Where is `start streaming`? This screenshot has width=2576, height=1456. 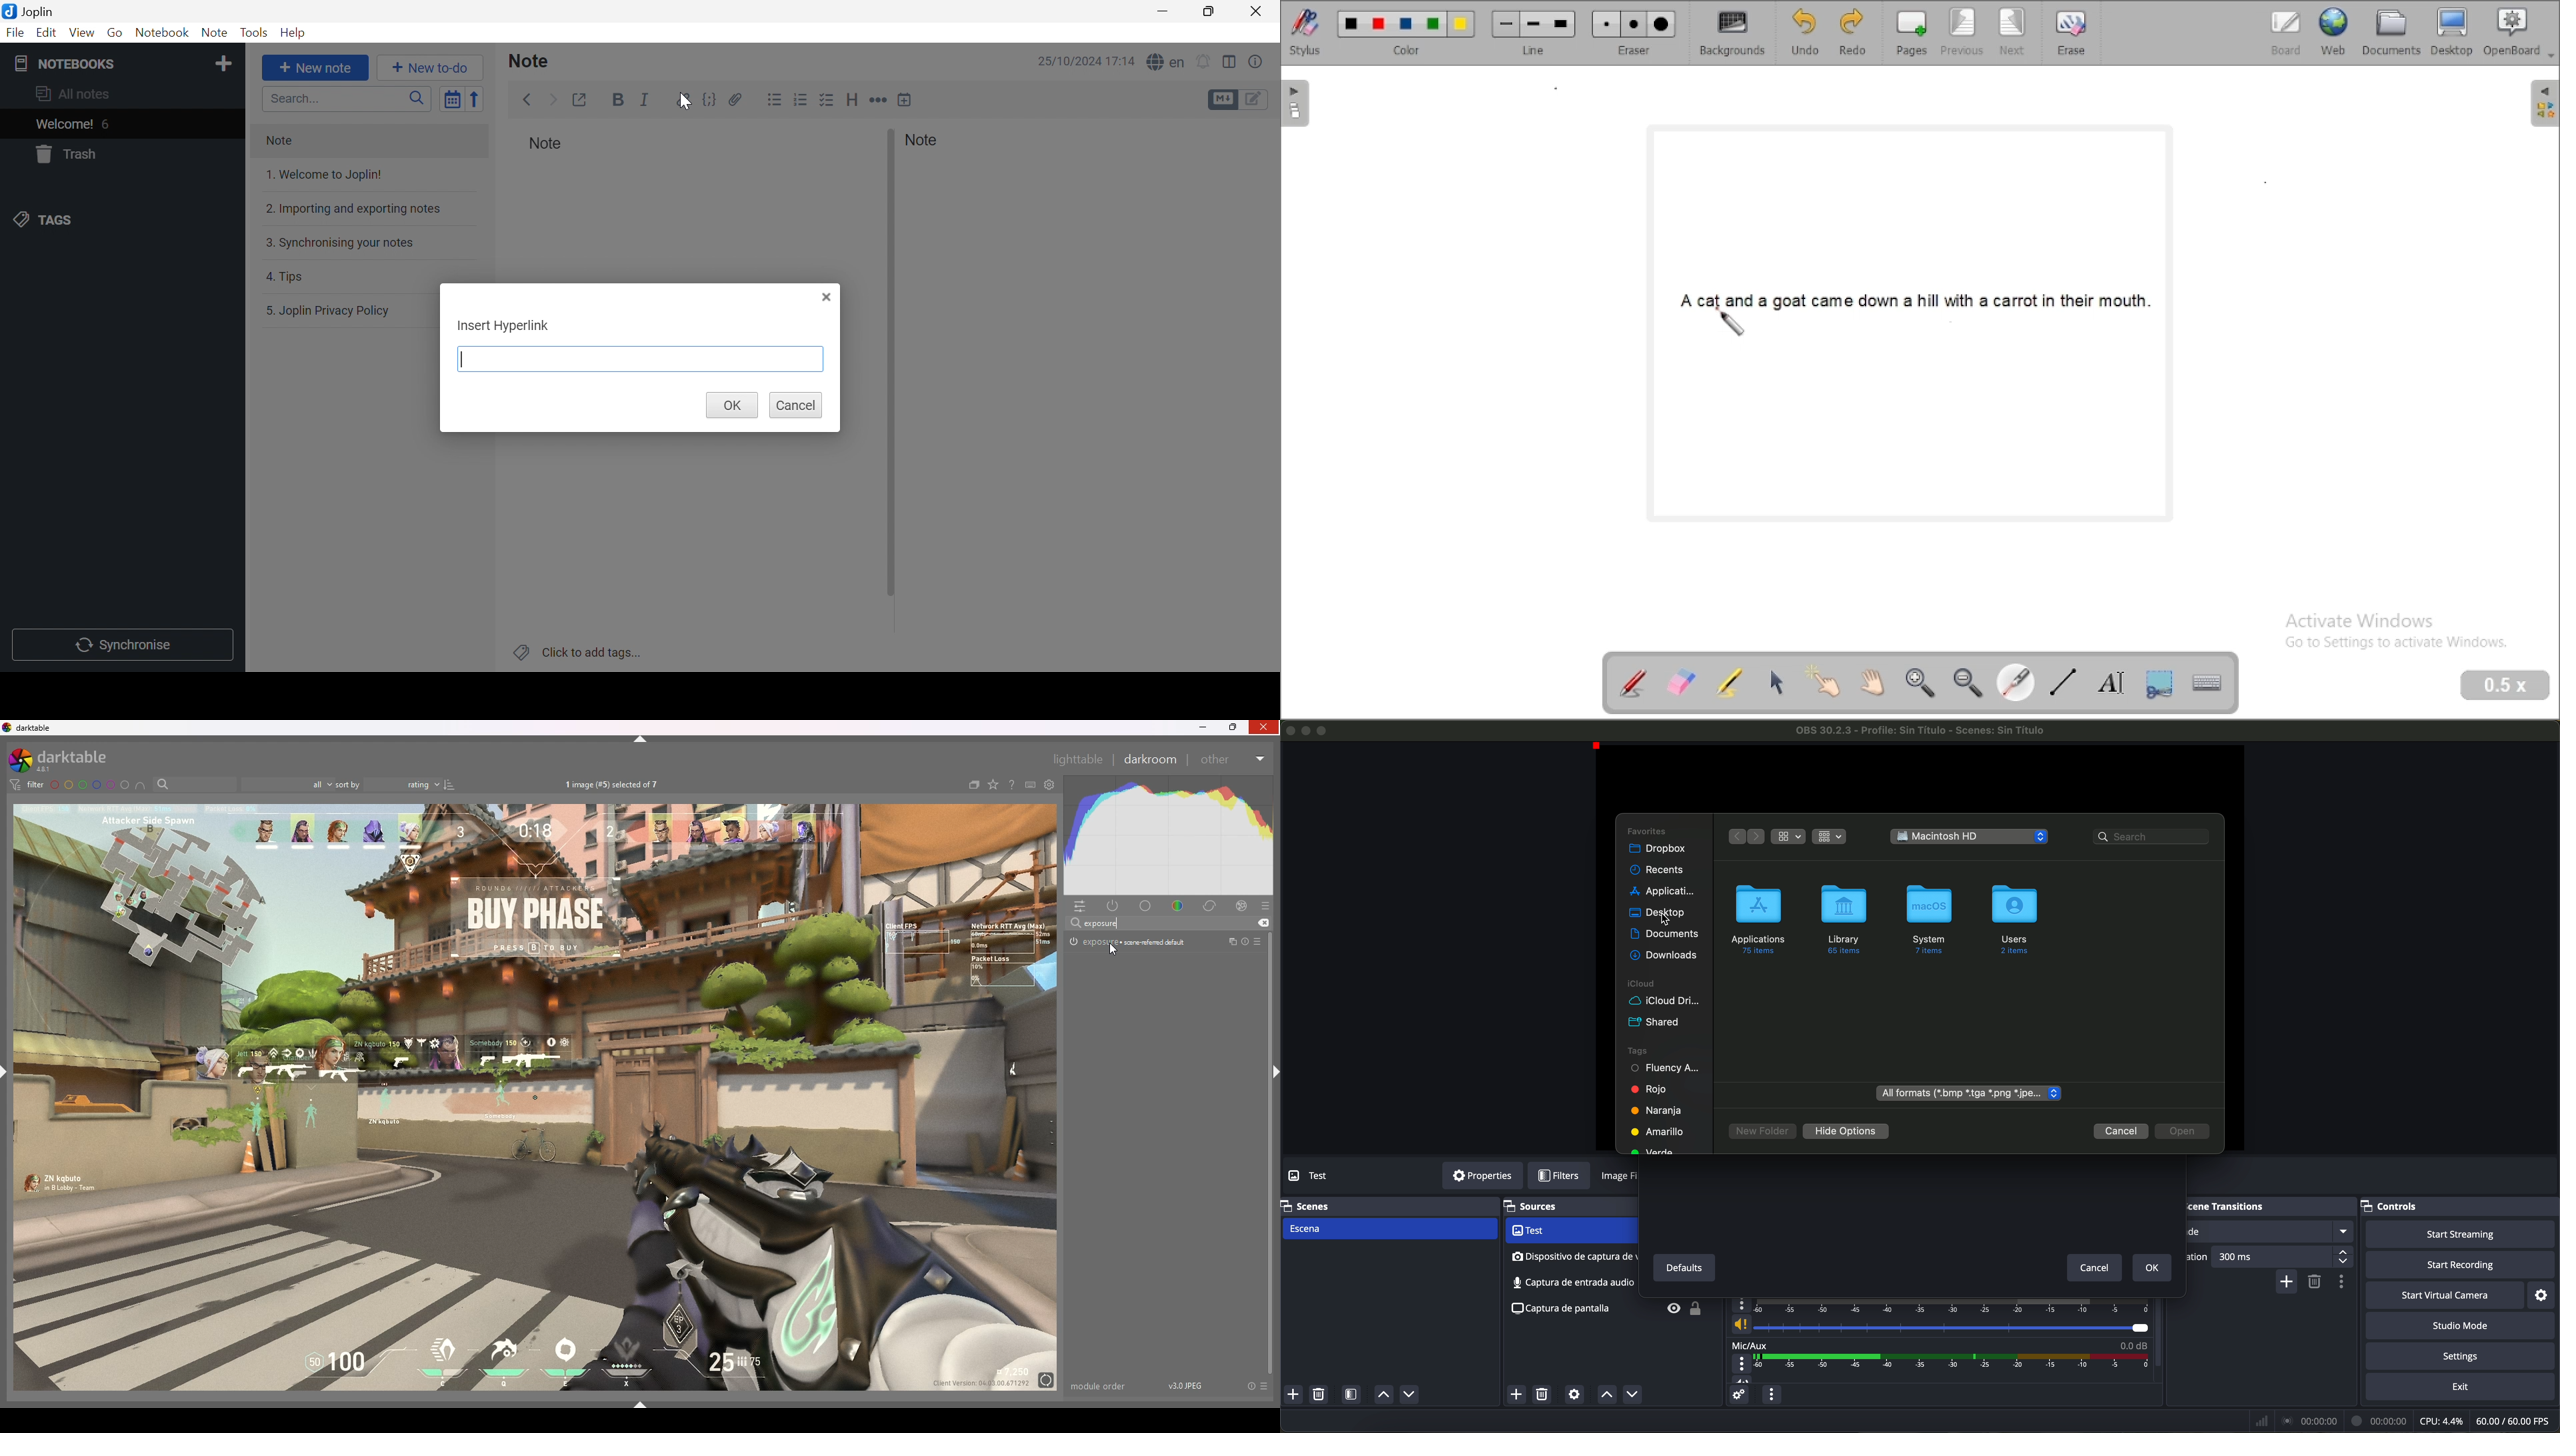 start streaming is located at coordinates (2457, 1234).